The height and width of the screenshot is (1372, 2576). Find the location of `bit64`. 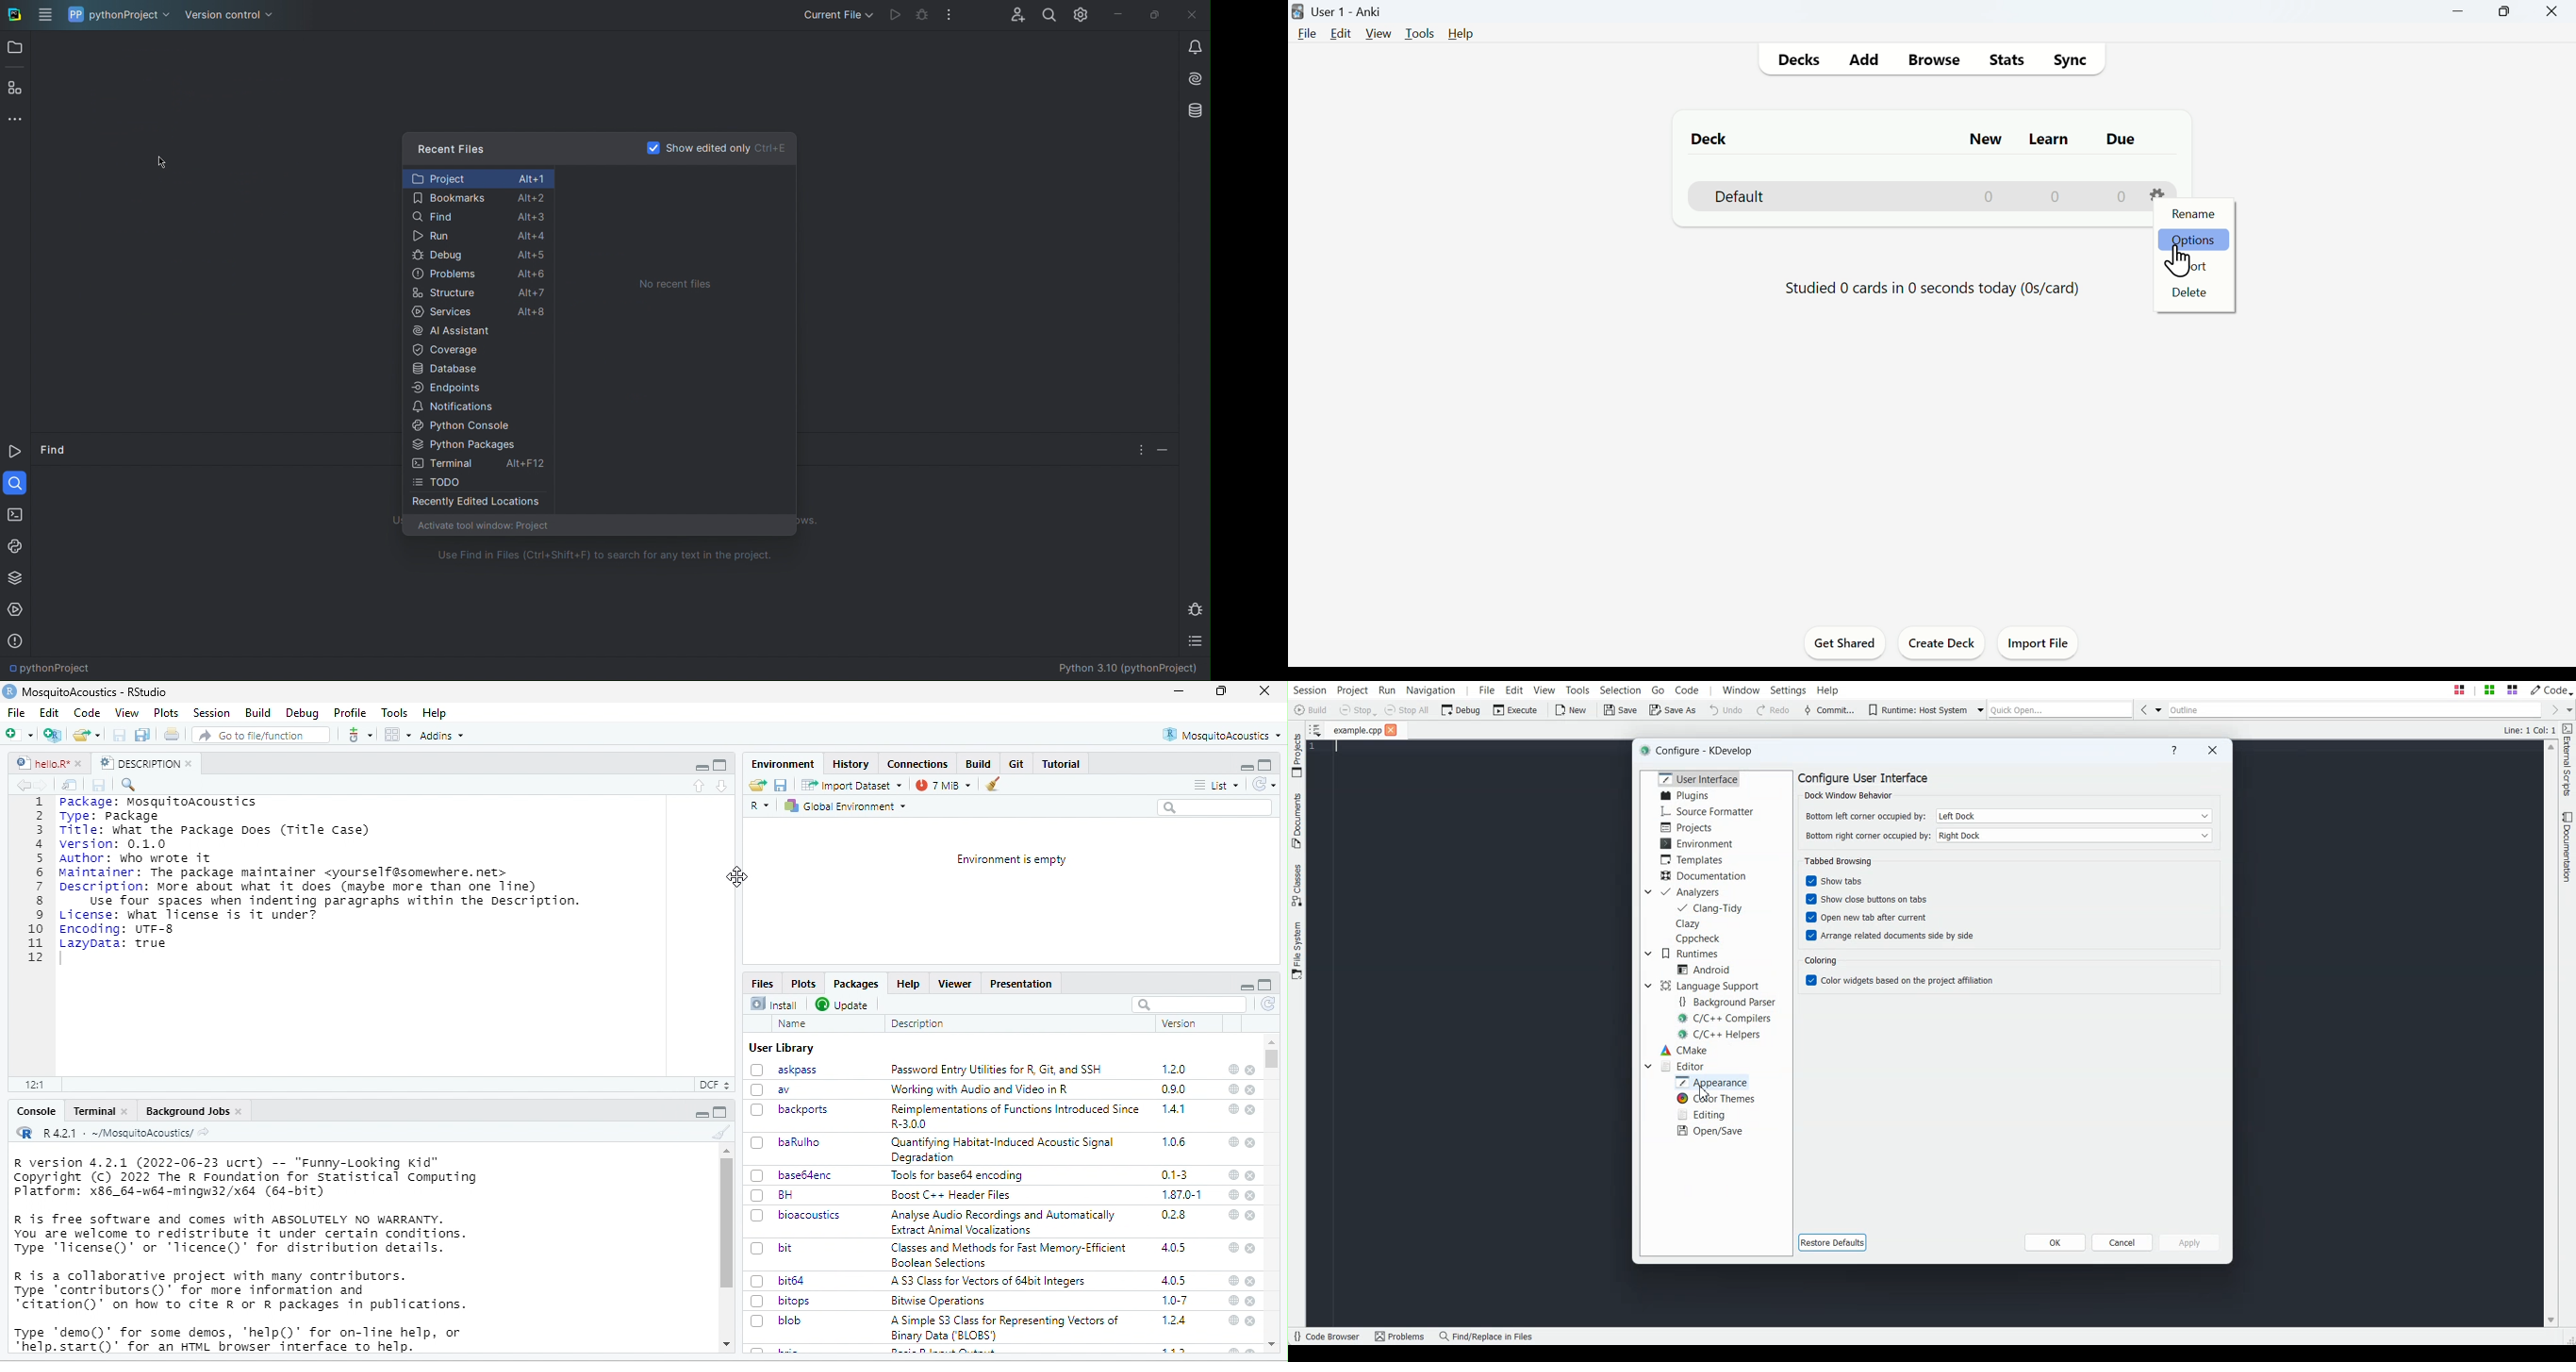

bit64 is located at coordinates (780, 1280).